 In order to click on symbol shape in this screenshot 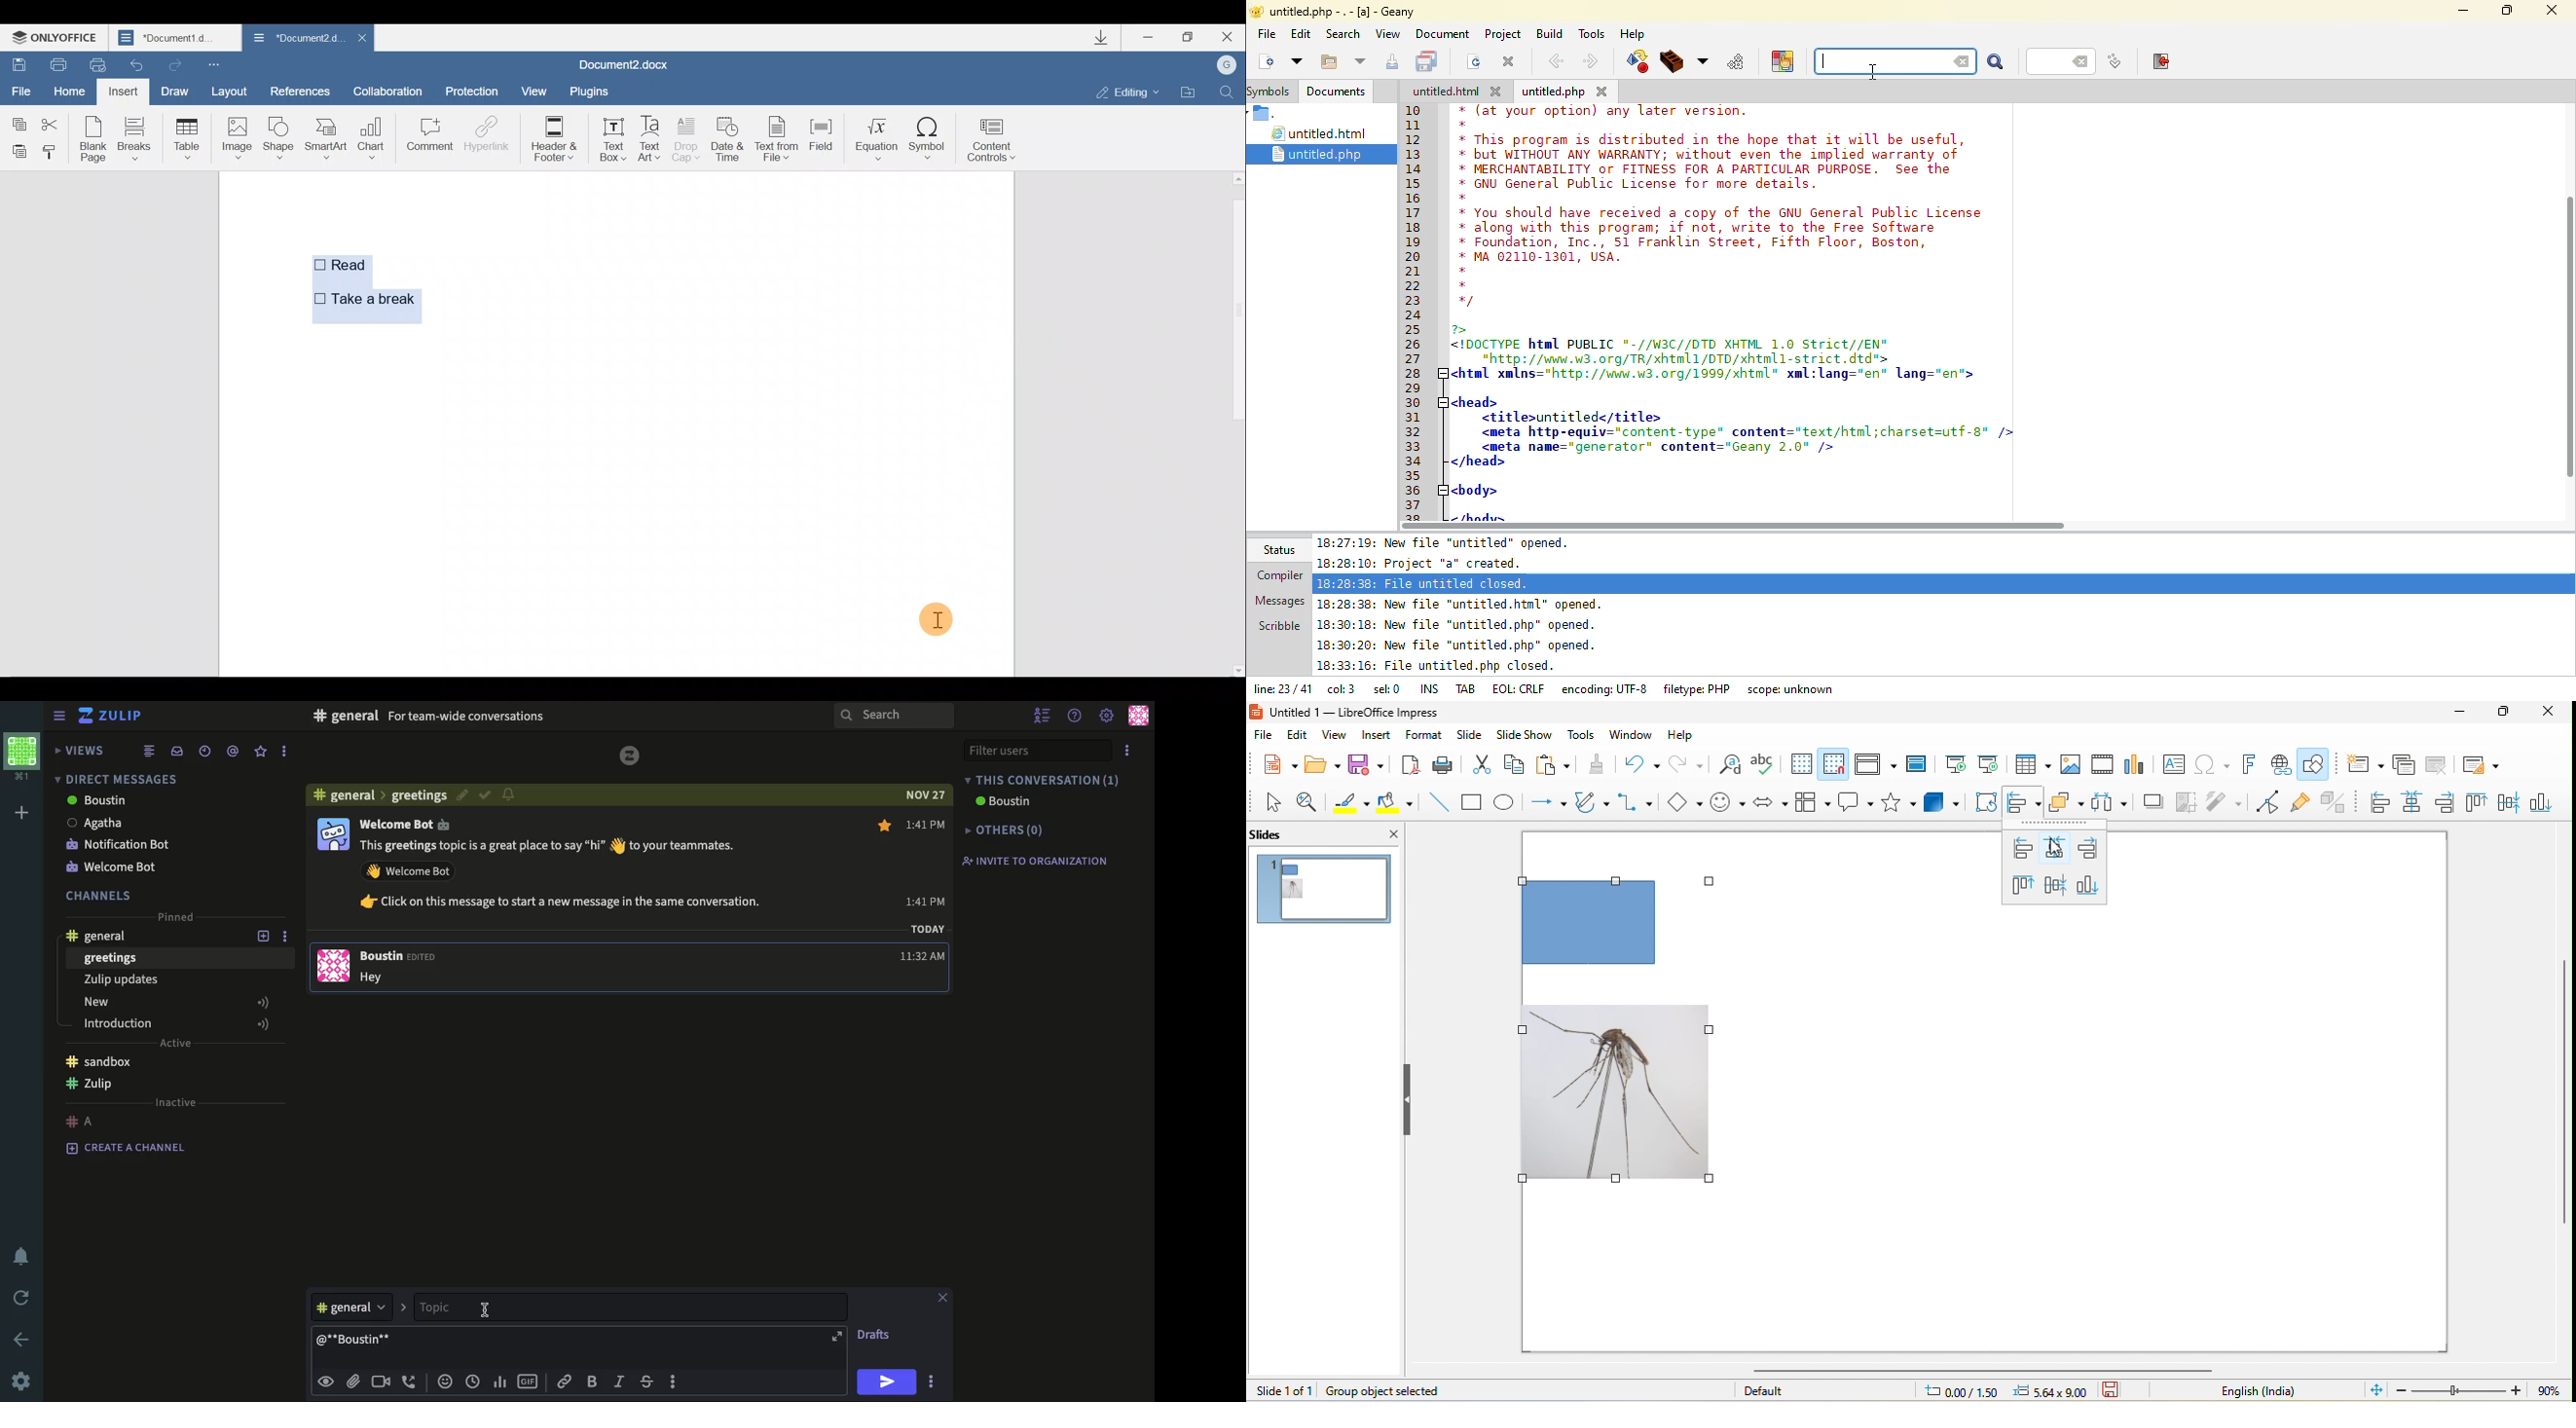, I will do `click(1728, 804)`.